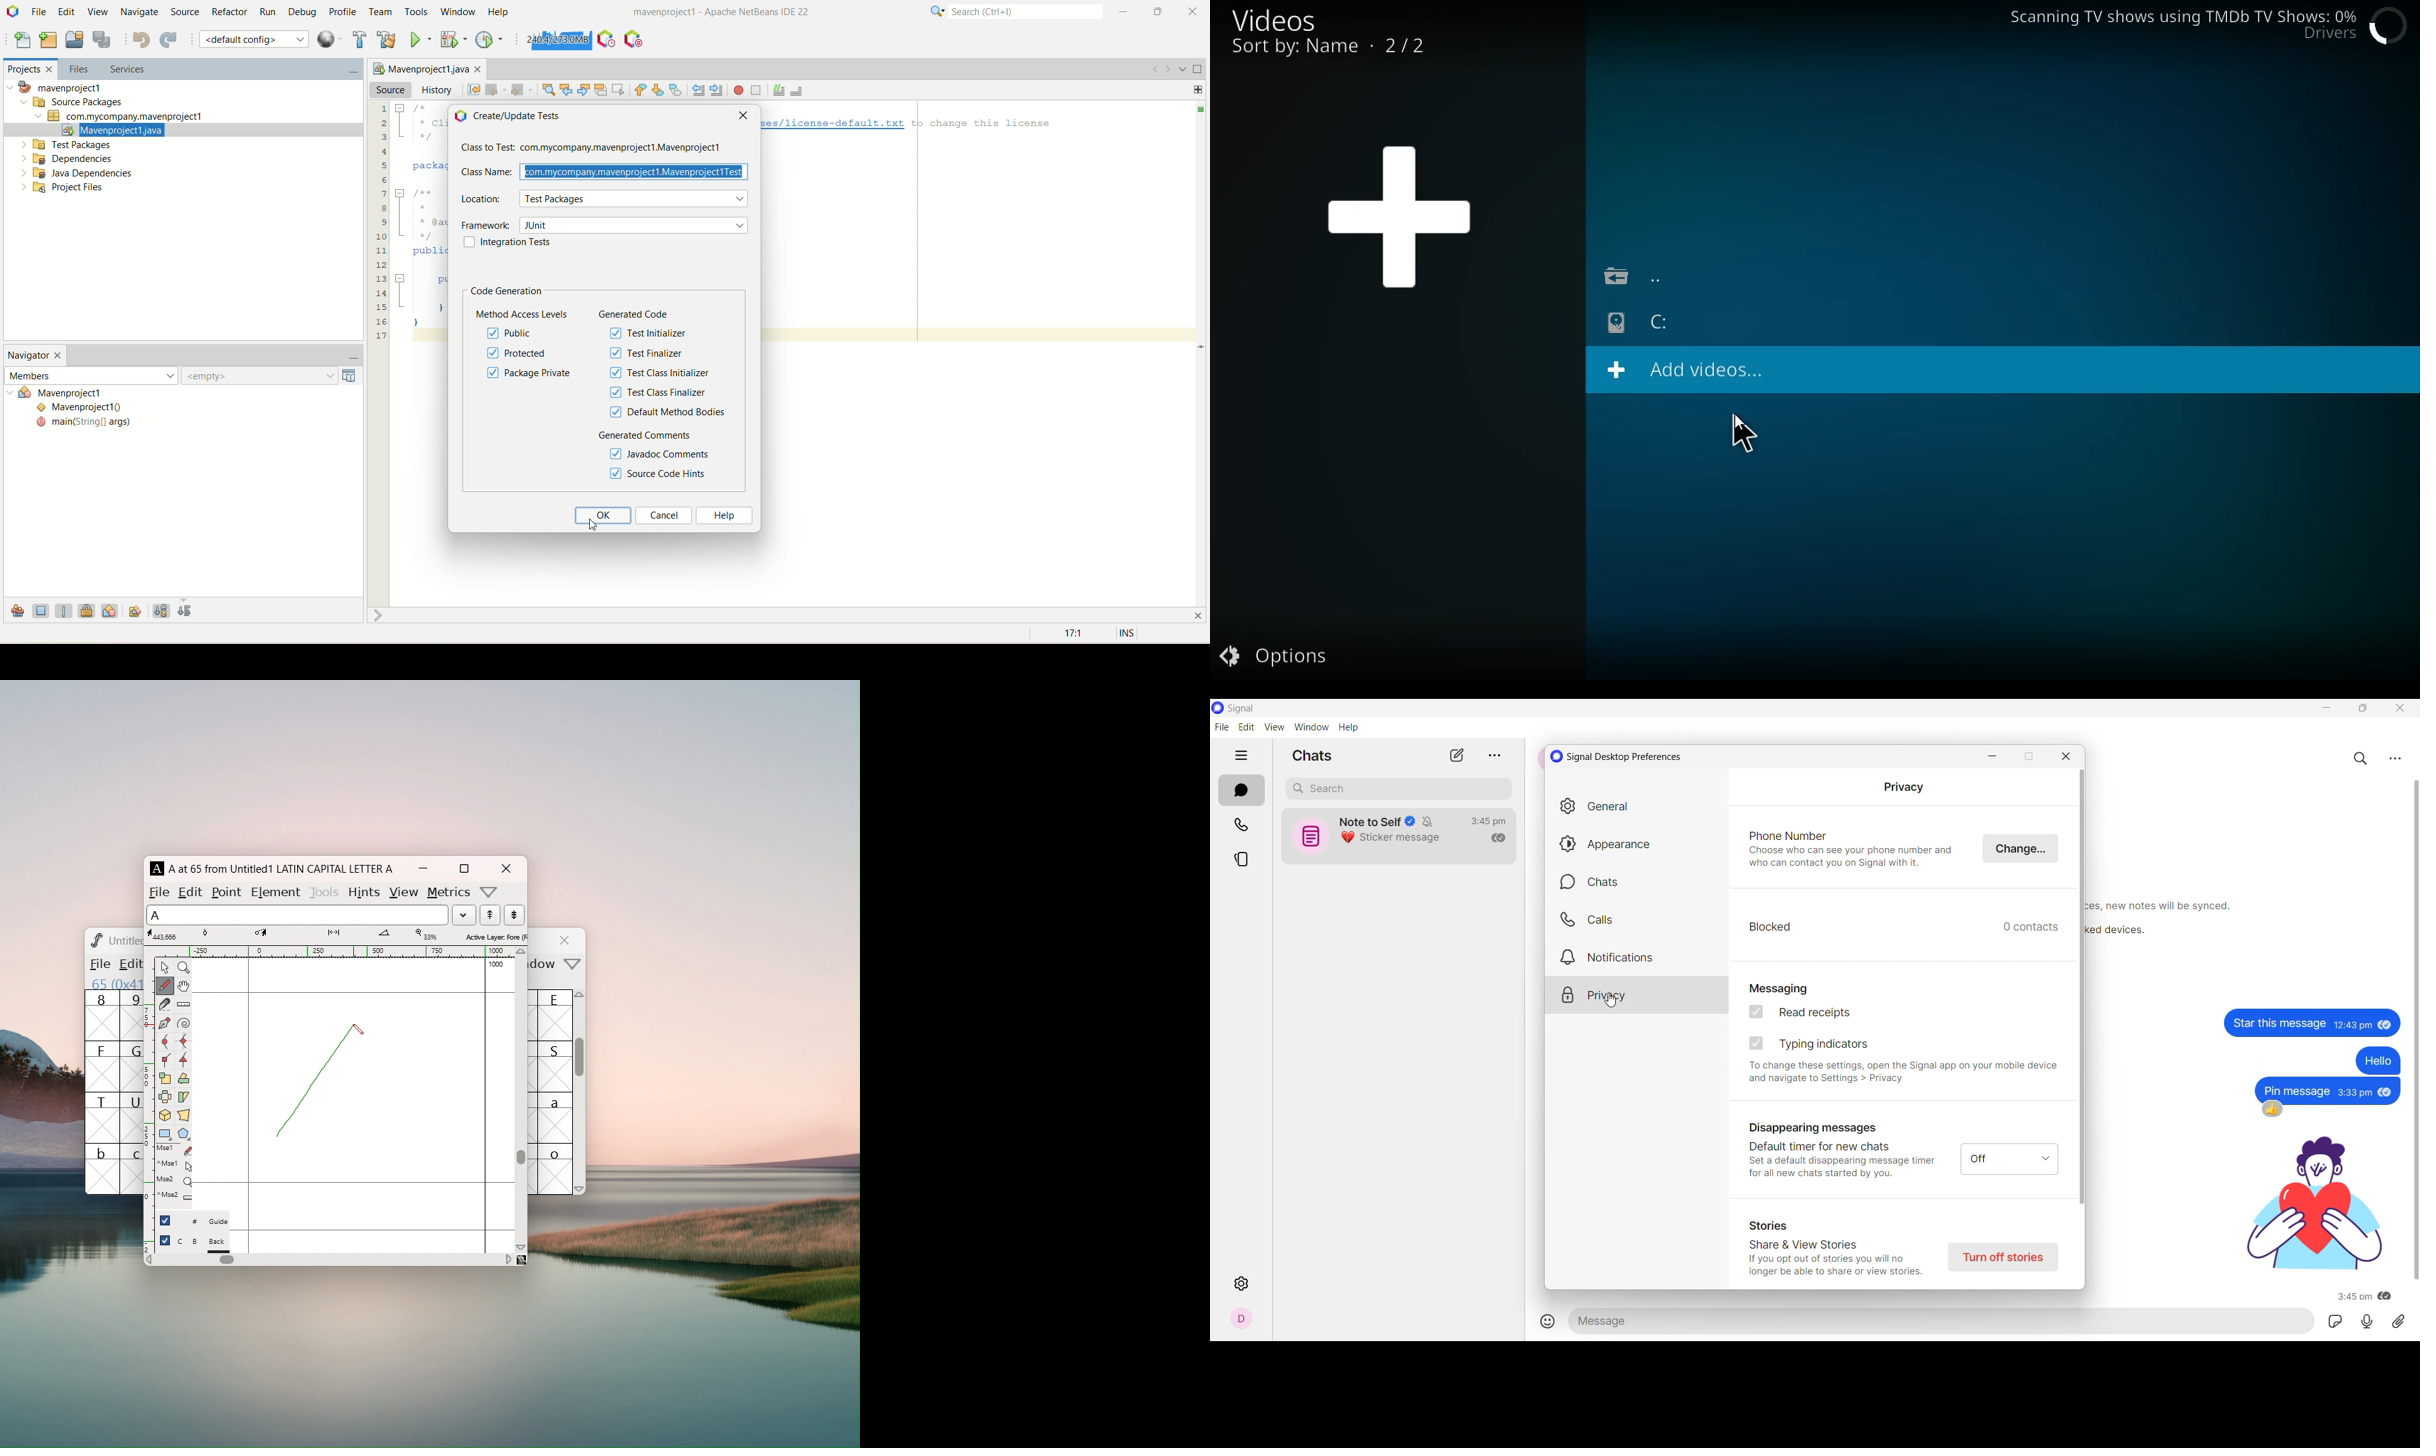  Describe the element at coordinates (2180, 27) in the screenshot. I see `Scanning TV shows using TMDb TV Shows: 0%
Drivers` at that location.